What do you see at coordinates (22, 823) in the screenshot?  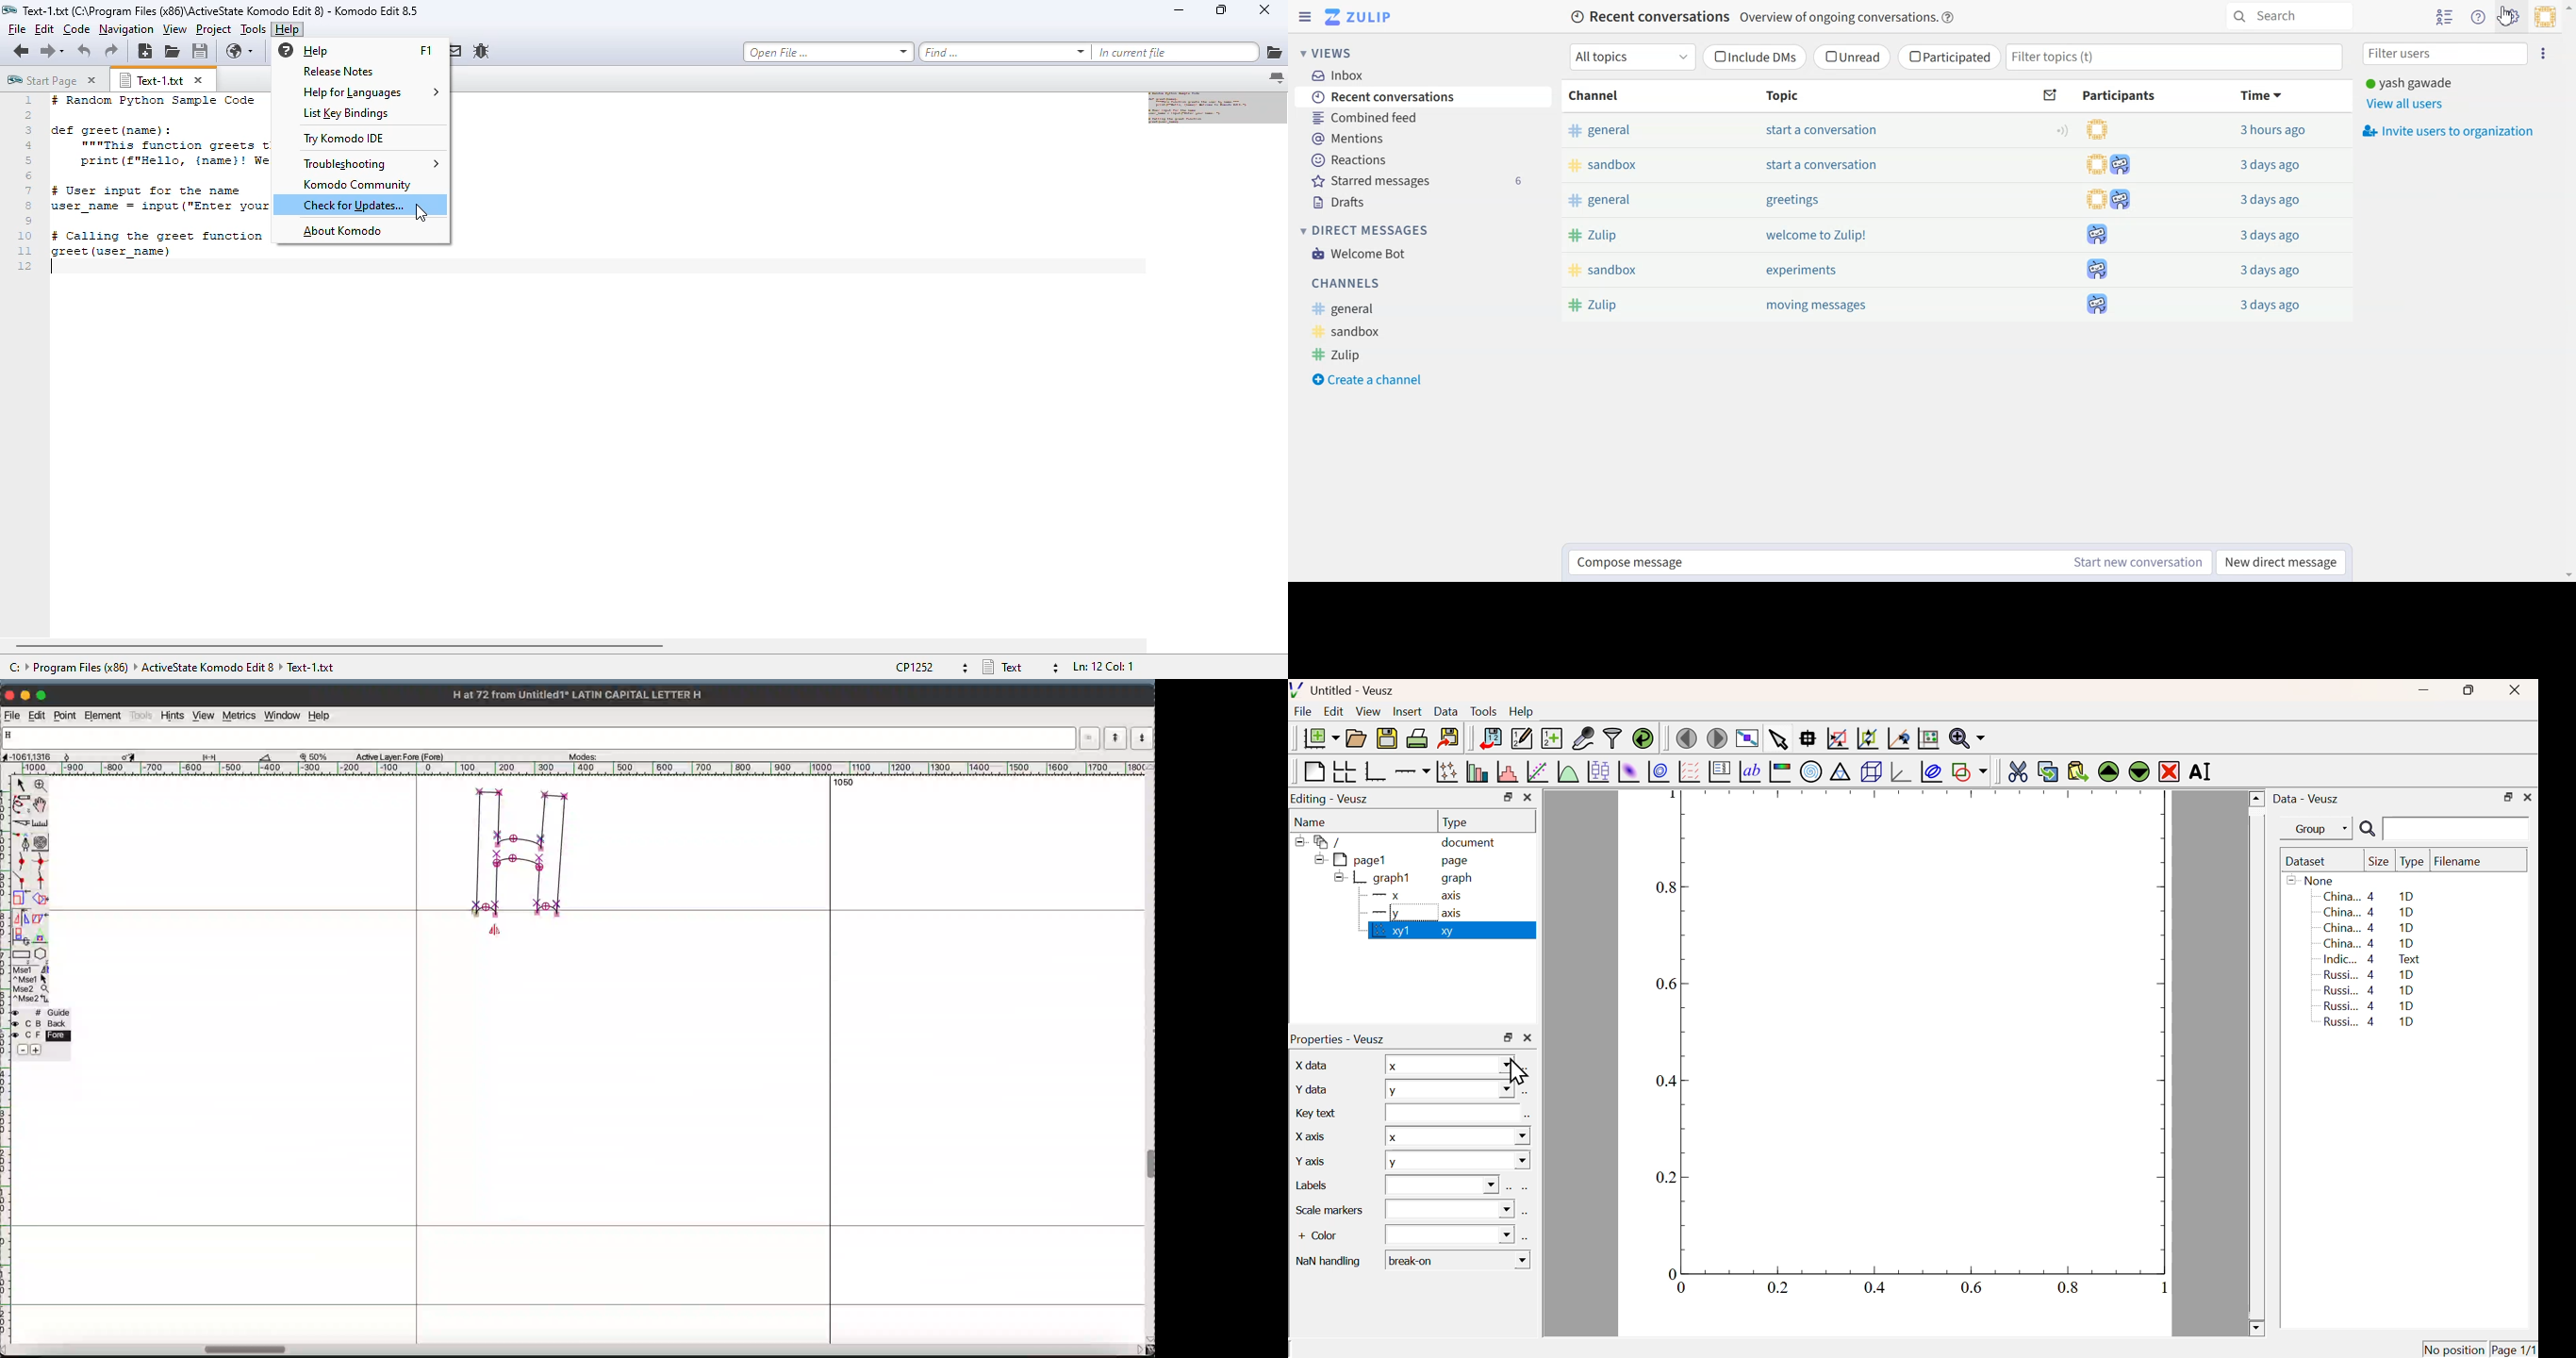 I see `knife` at bounding box center [22, 823].